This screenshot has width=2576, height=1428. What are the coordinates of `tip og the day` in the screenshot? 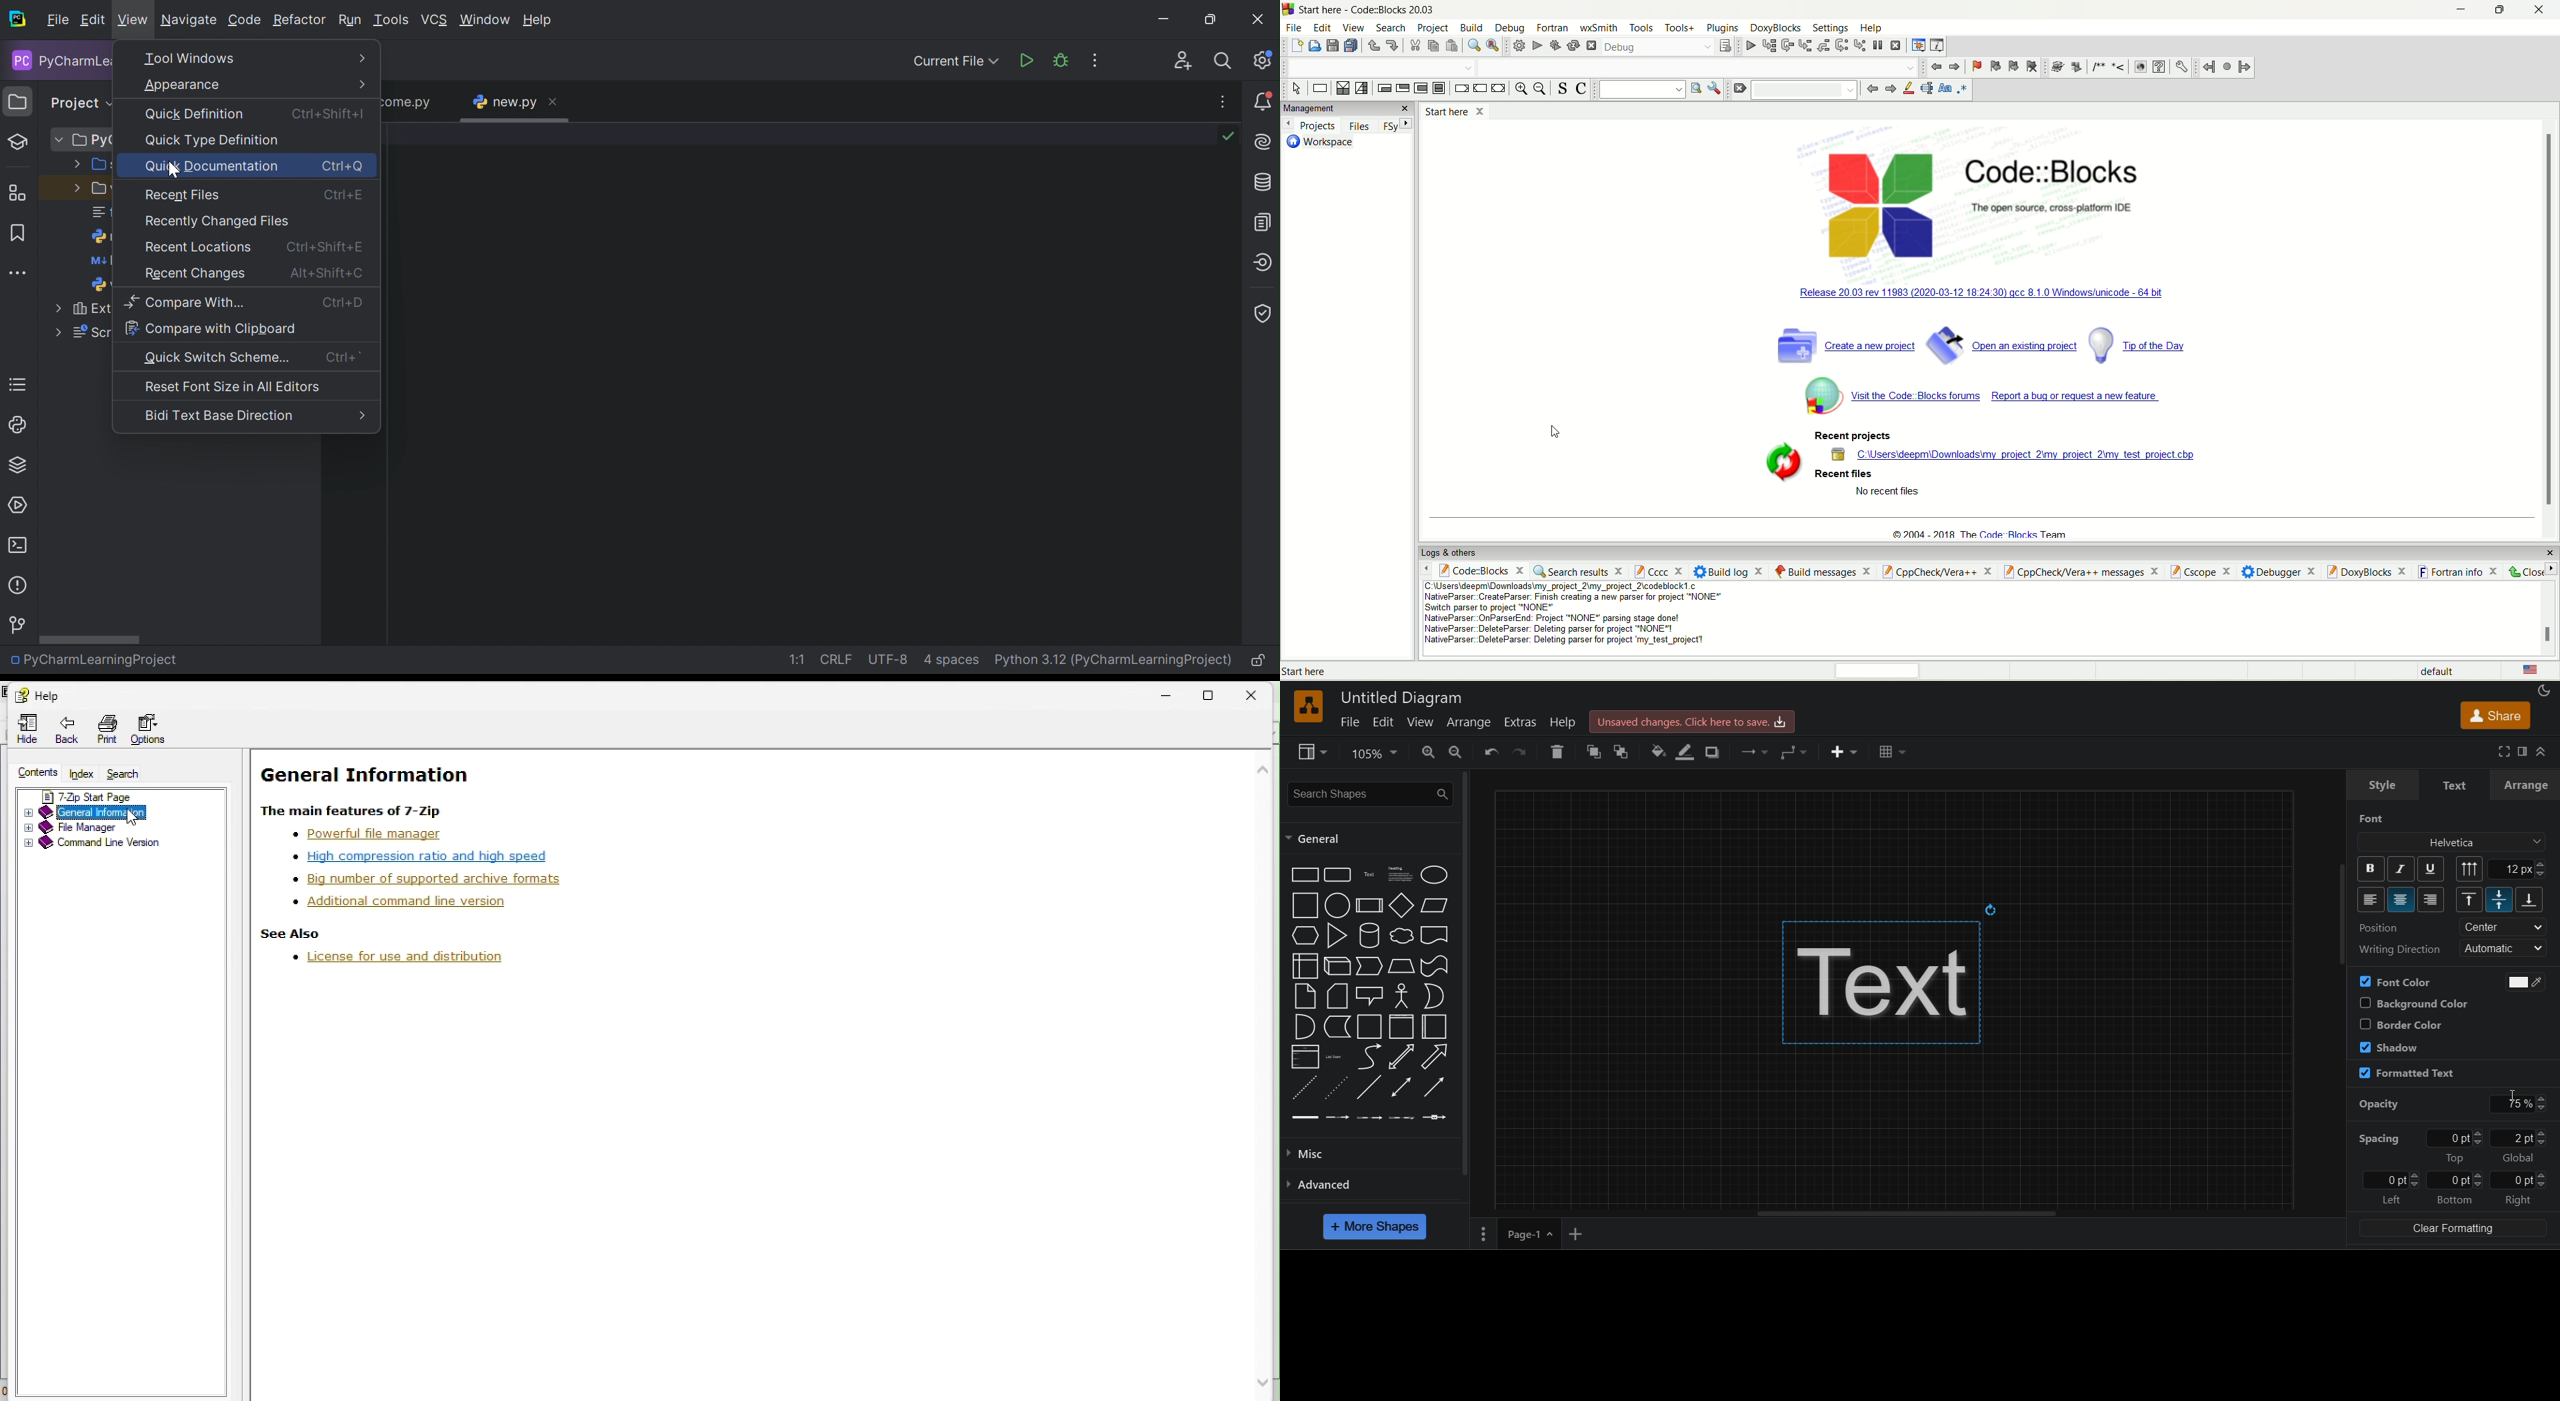 It's located at (2147, 345).